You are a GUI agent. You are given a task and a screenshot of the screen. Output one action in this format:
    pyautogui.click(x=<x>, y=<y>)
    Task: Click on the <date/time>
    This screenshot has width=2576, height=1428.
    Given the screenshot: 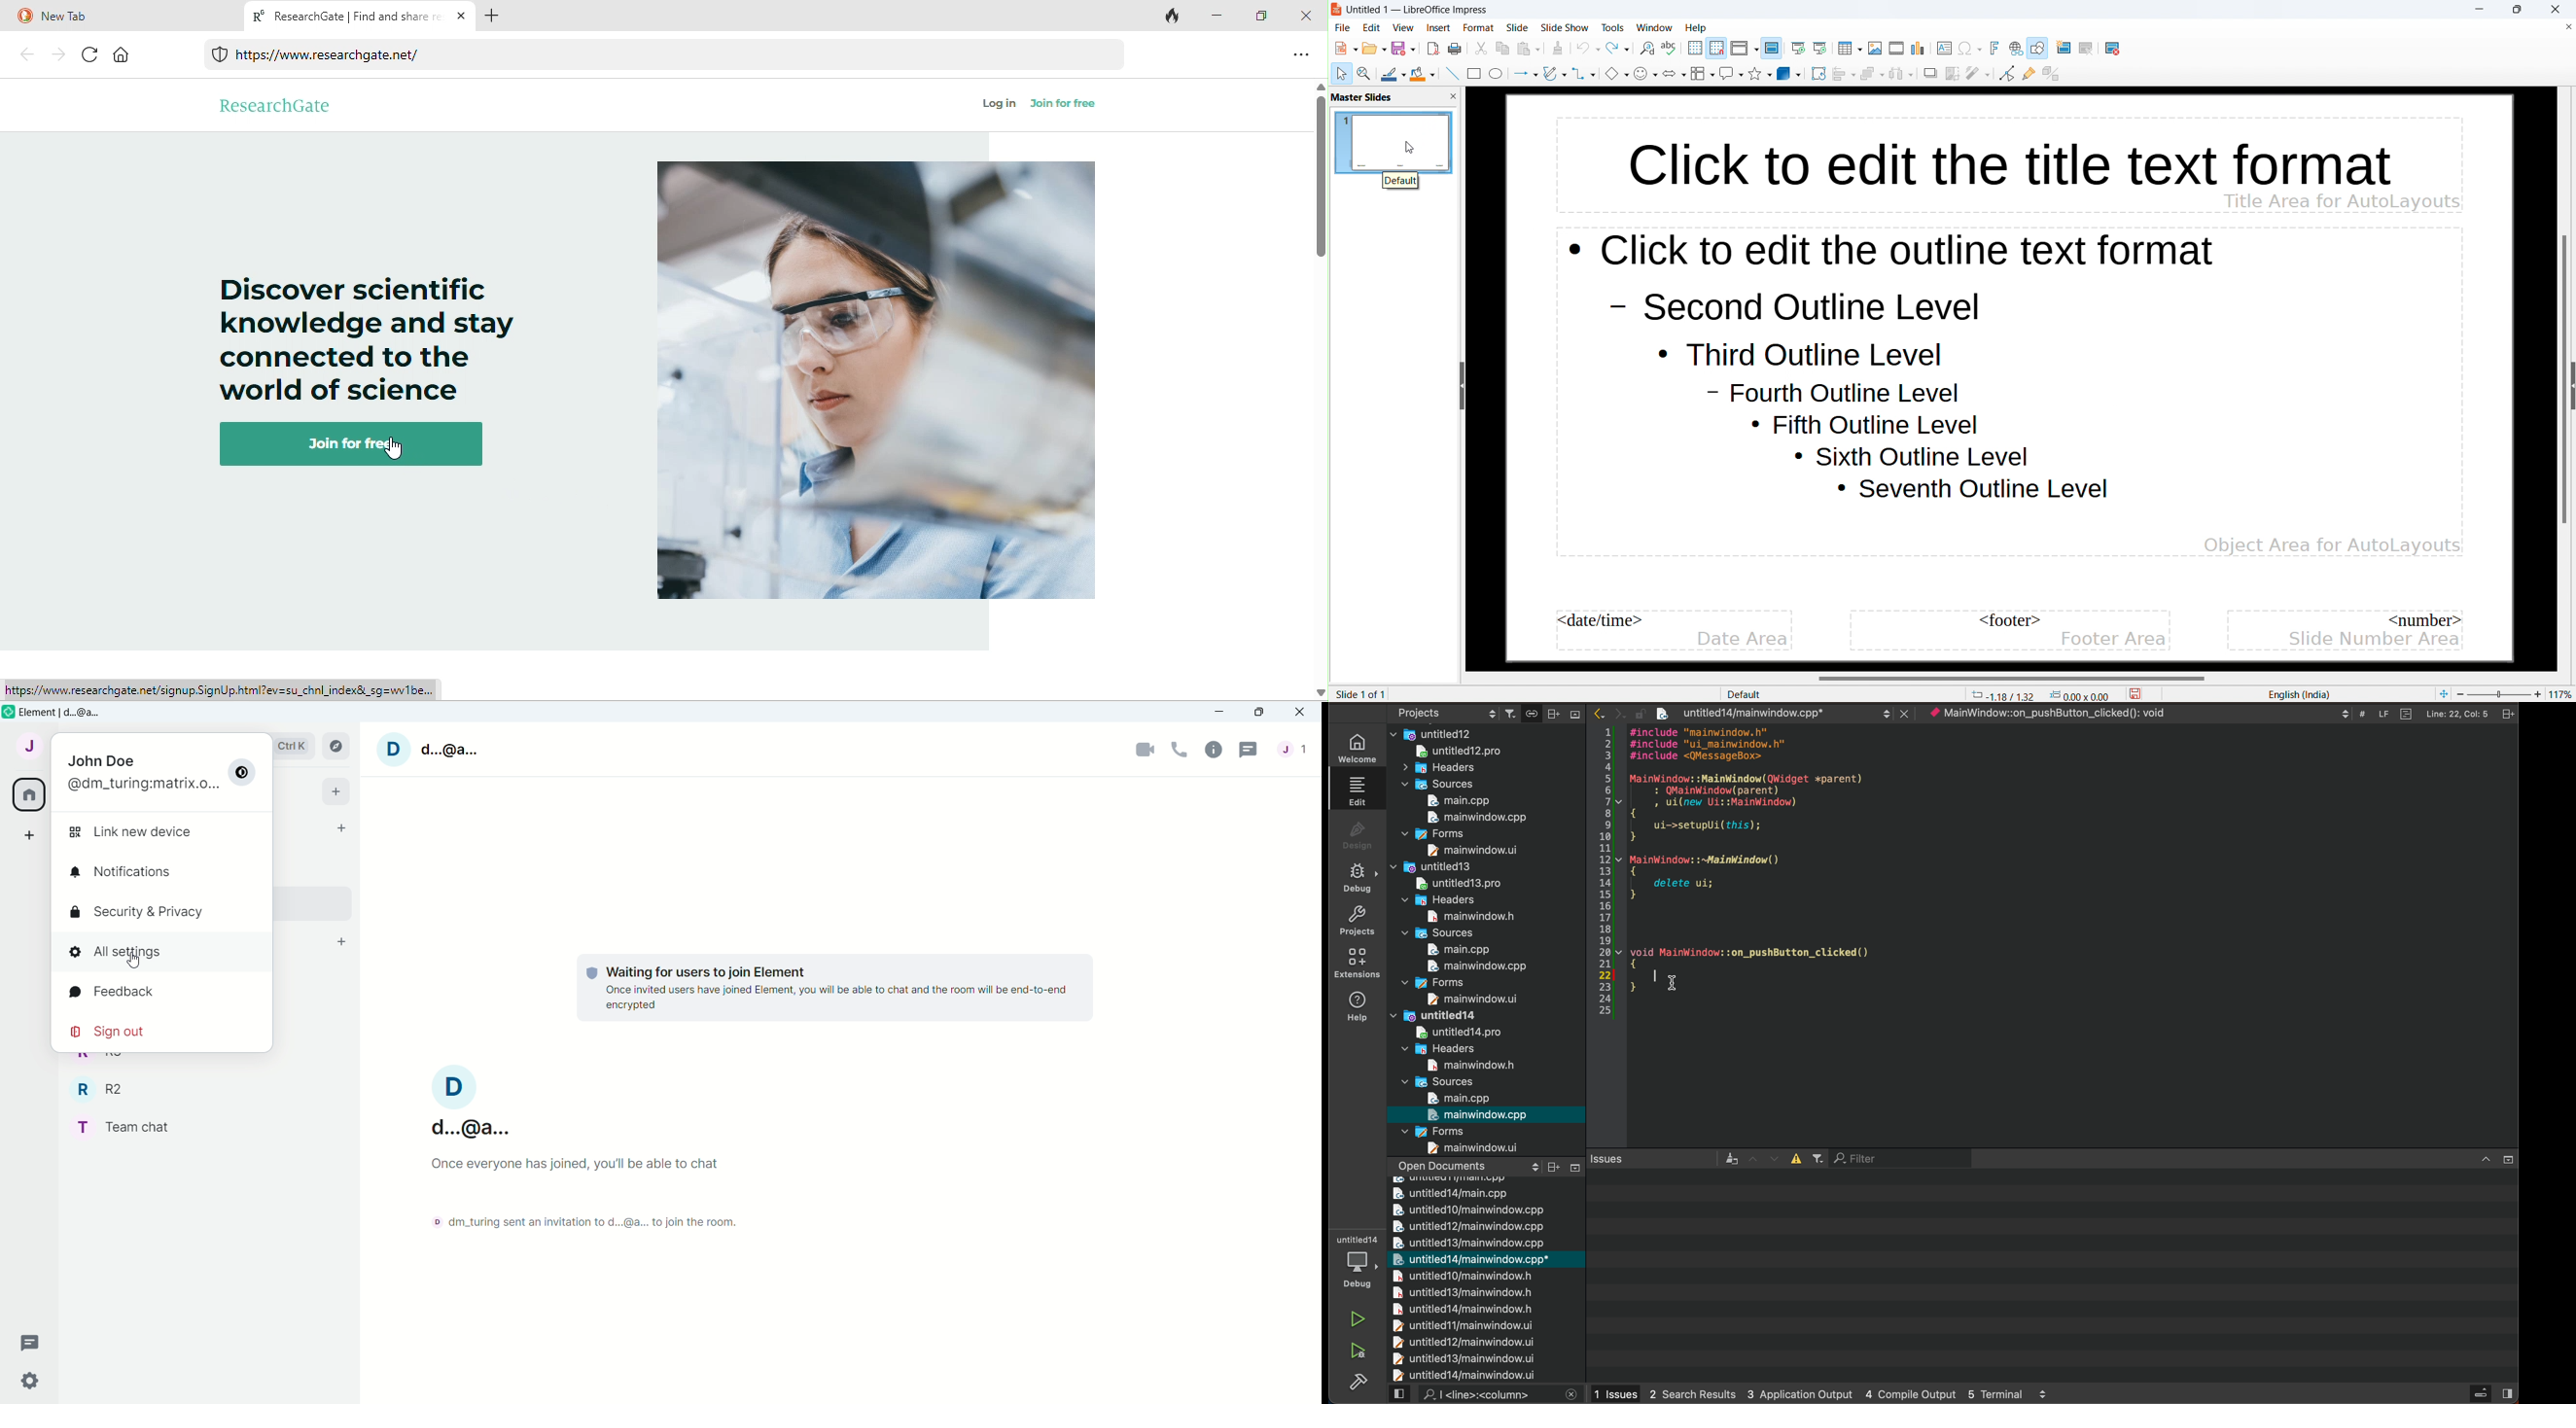 What is the action you would take?
    pyautogui.click(x=1603, y=621)
    